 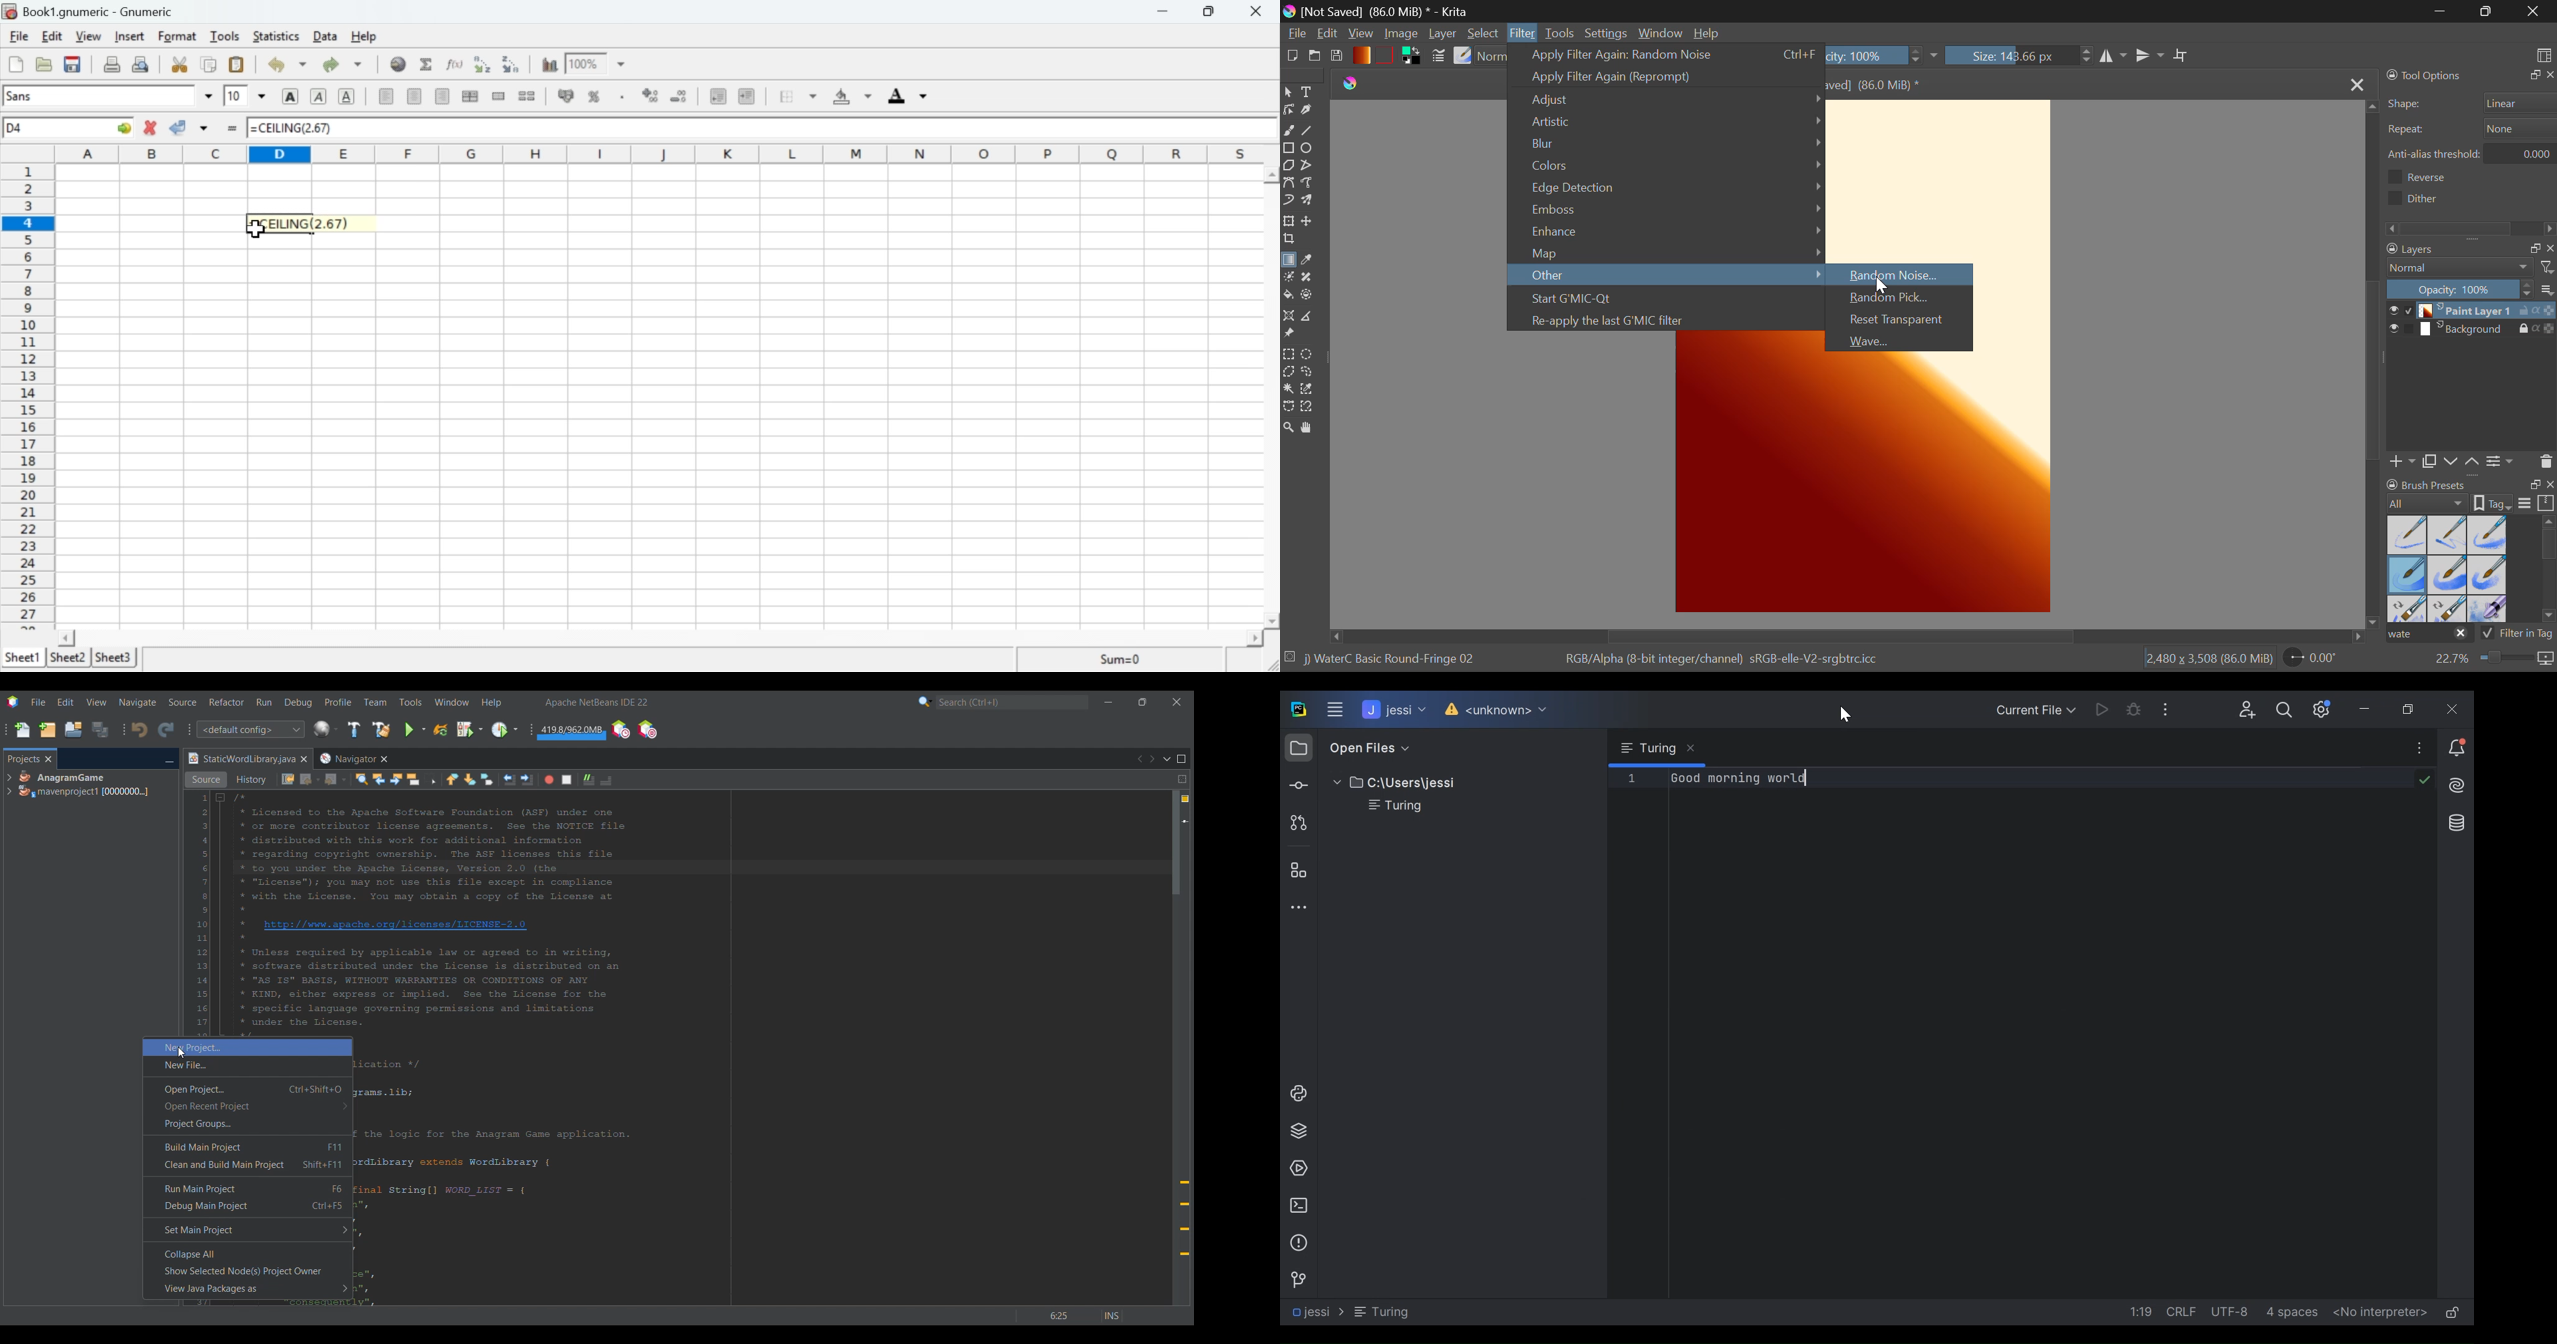 What do you see at coordinates (2426, 75) in the screenshot?
I see `Tool Options` at bounding box center [2426, 75].